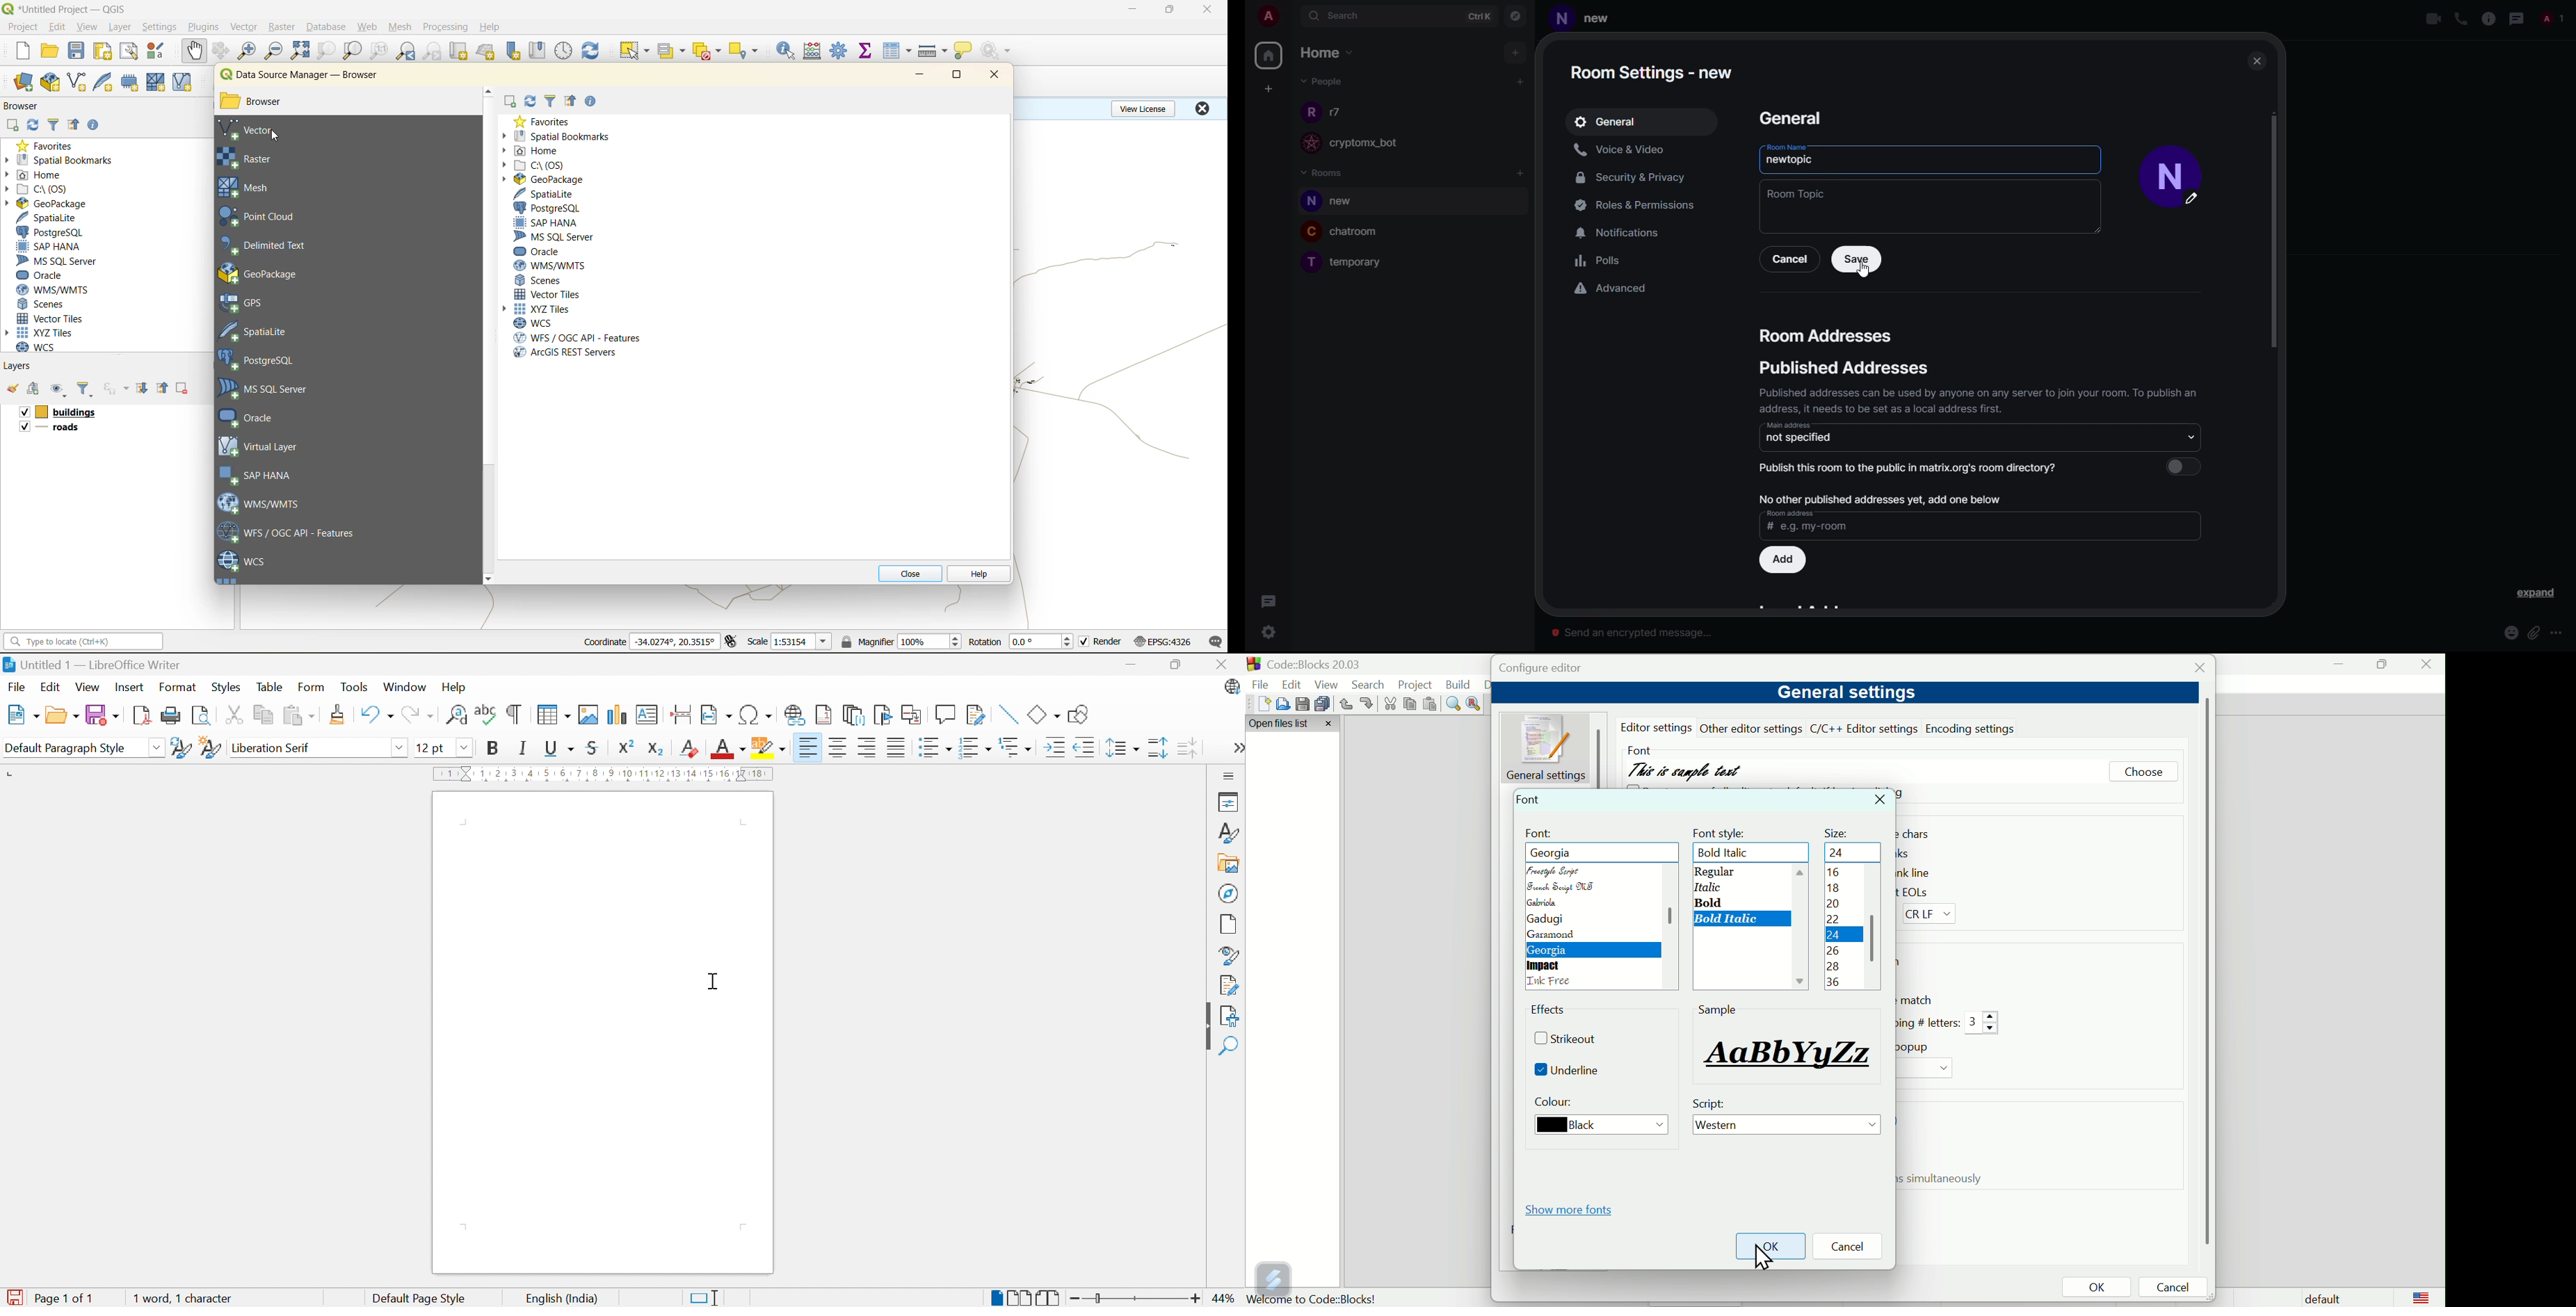 The image size is (2576, 1316). What do you see at coordinates (617, 714) in the screenshot?
I see `Insert chart` at bounding box center [617, 714].